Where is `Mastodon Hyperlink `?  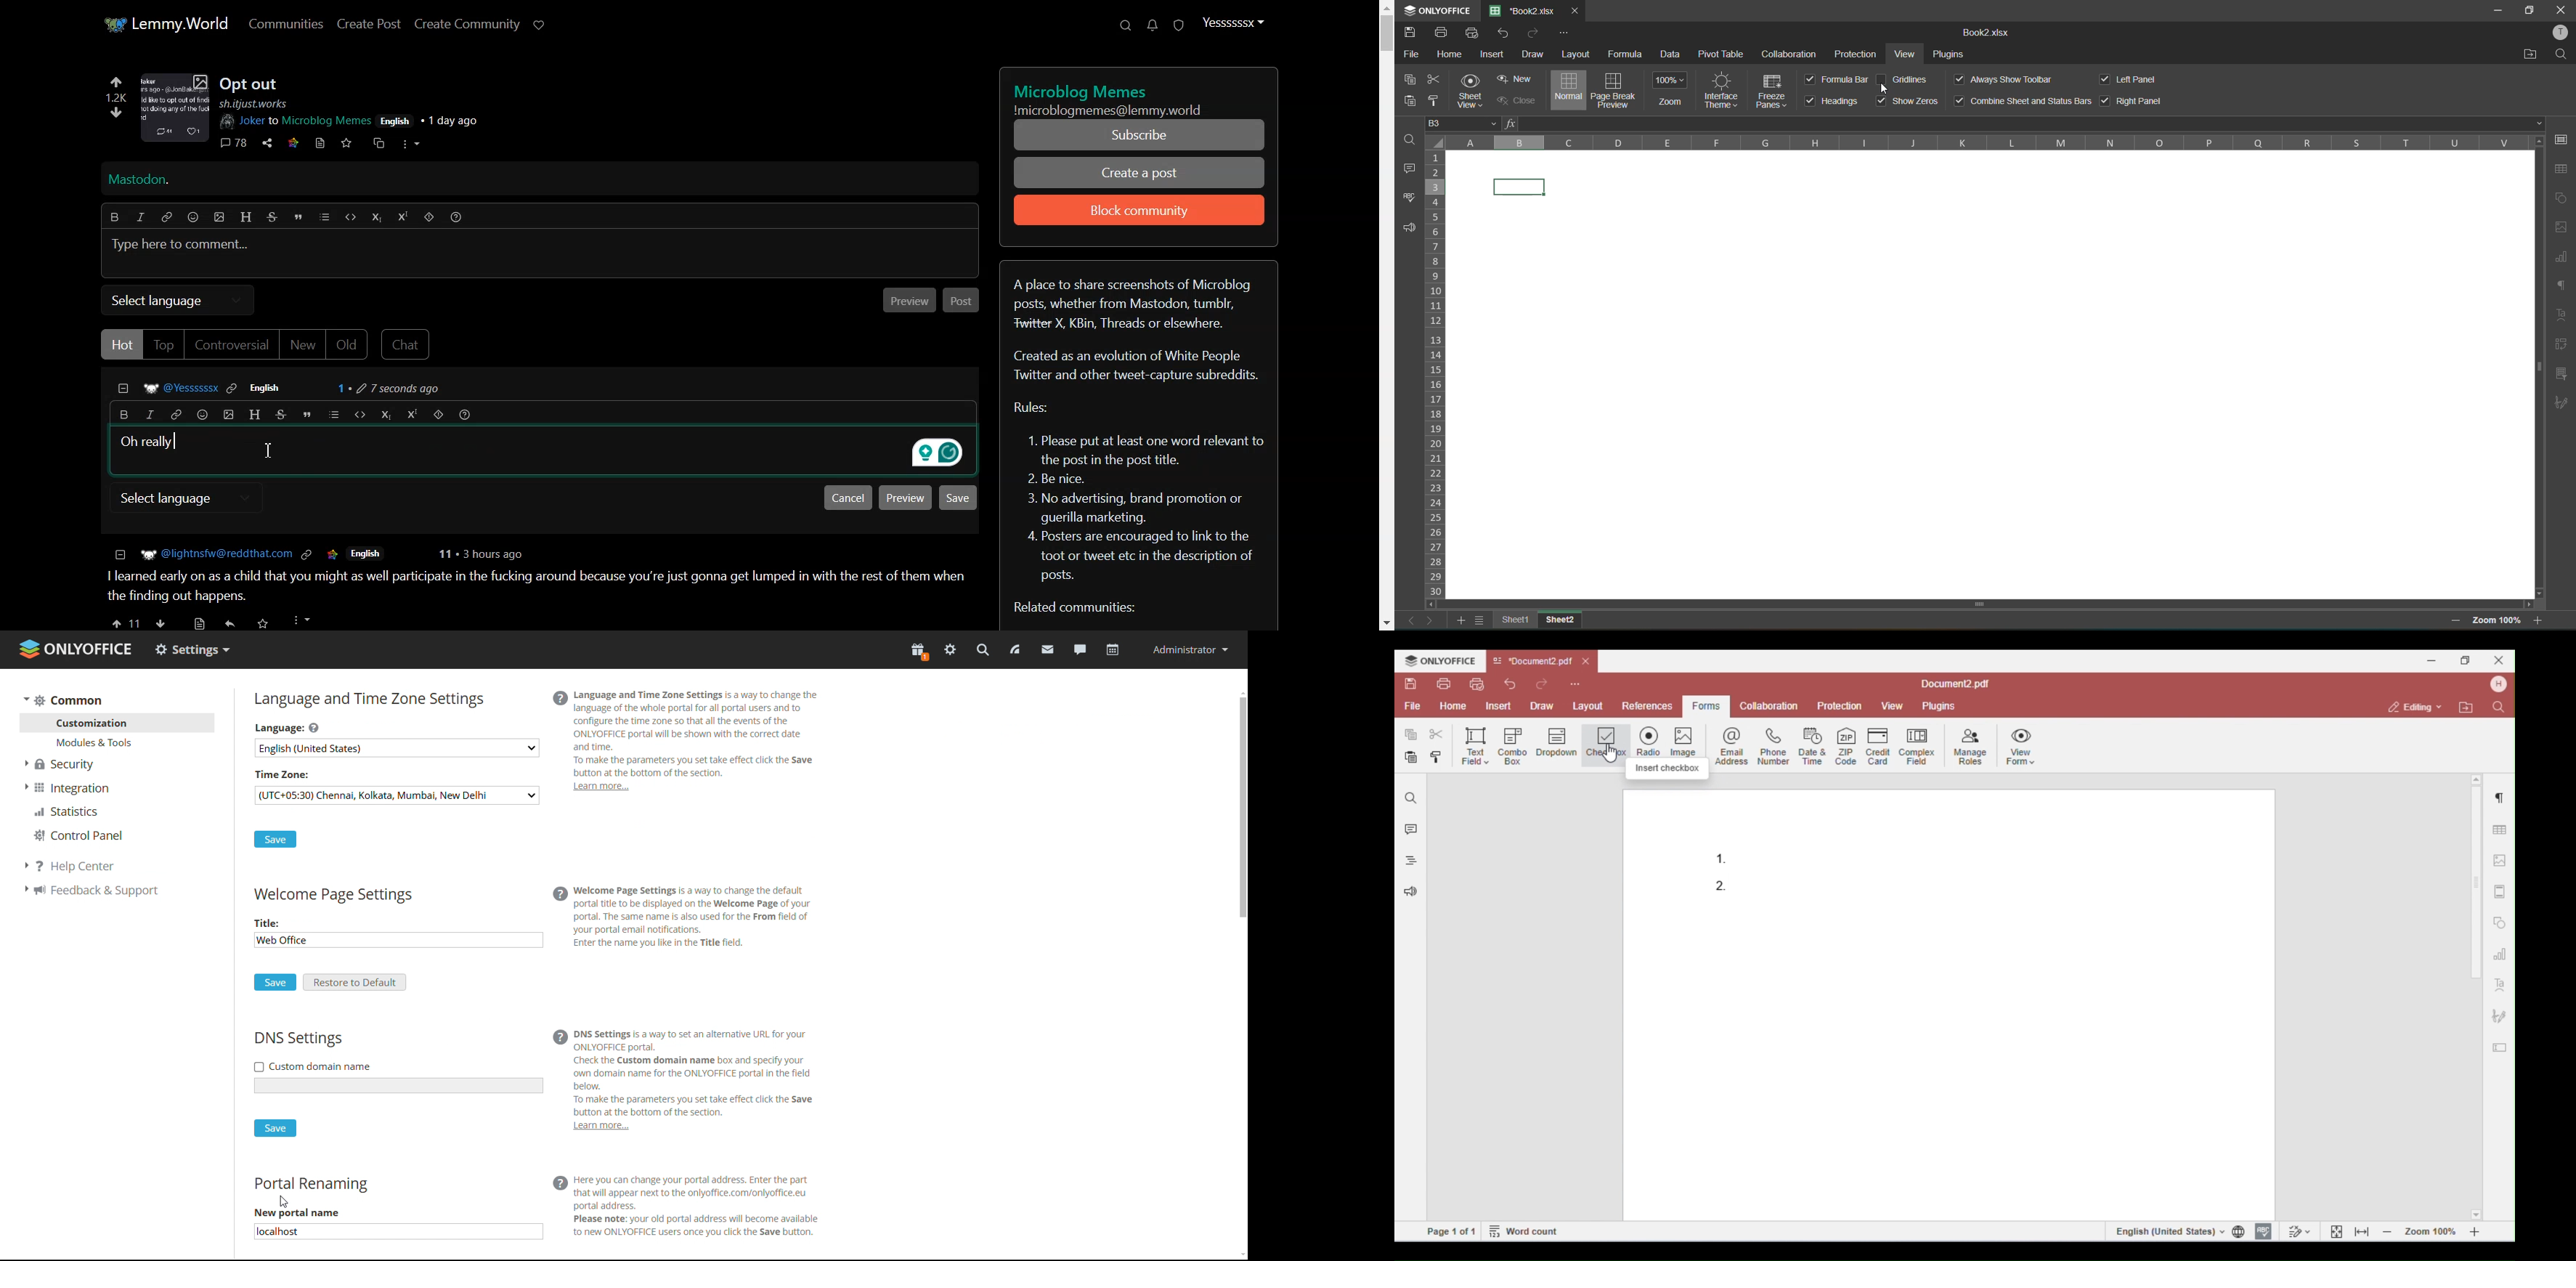
Mastodon Hyperlink  is located at coordinates (542, 178).